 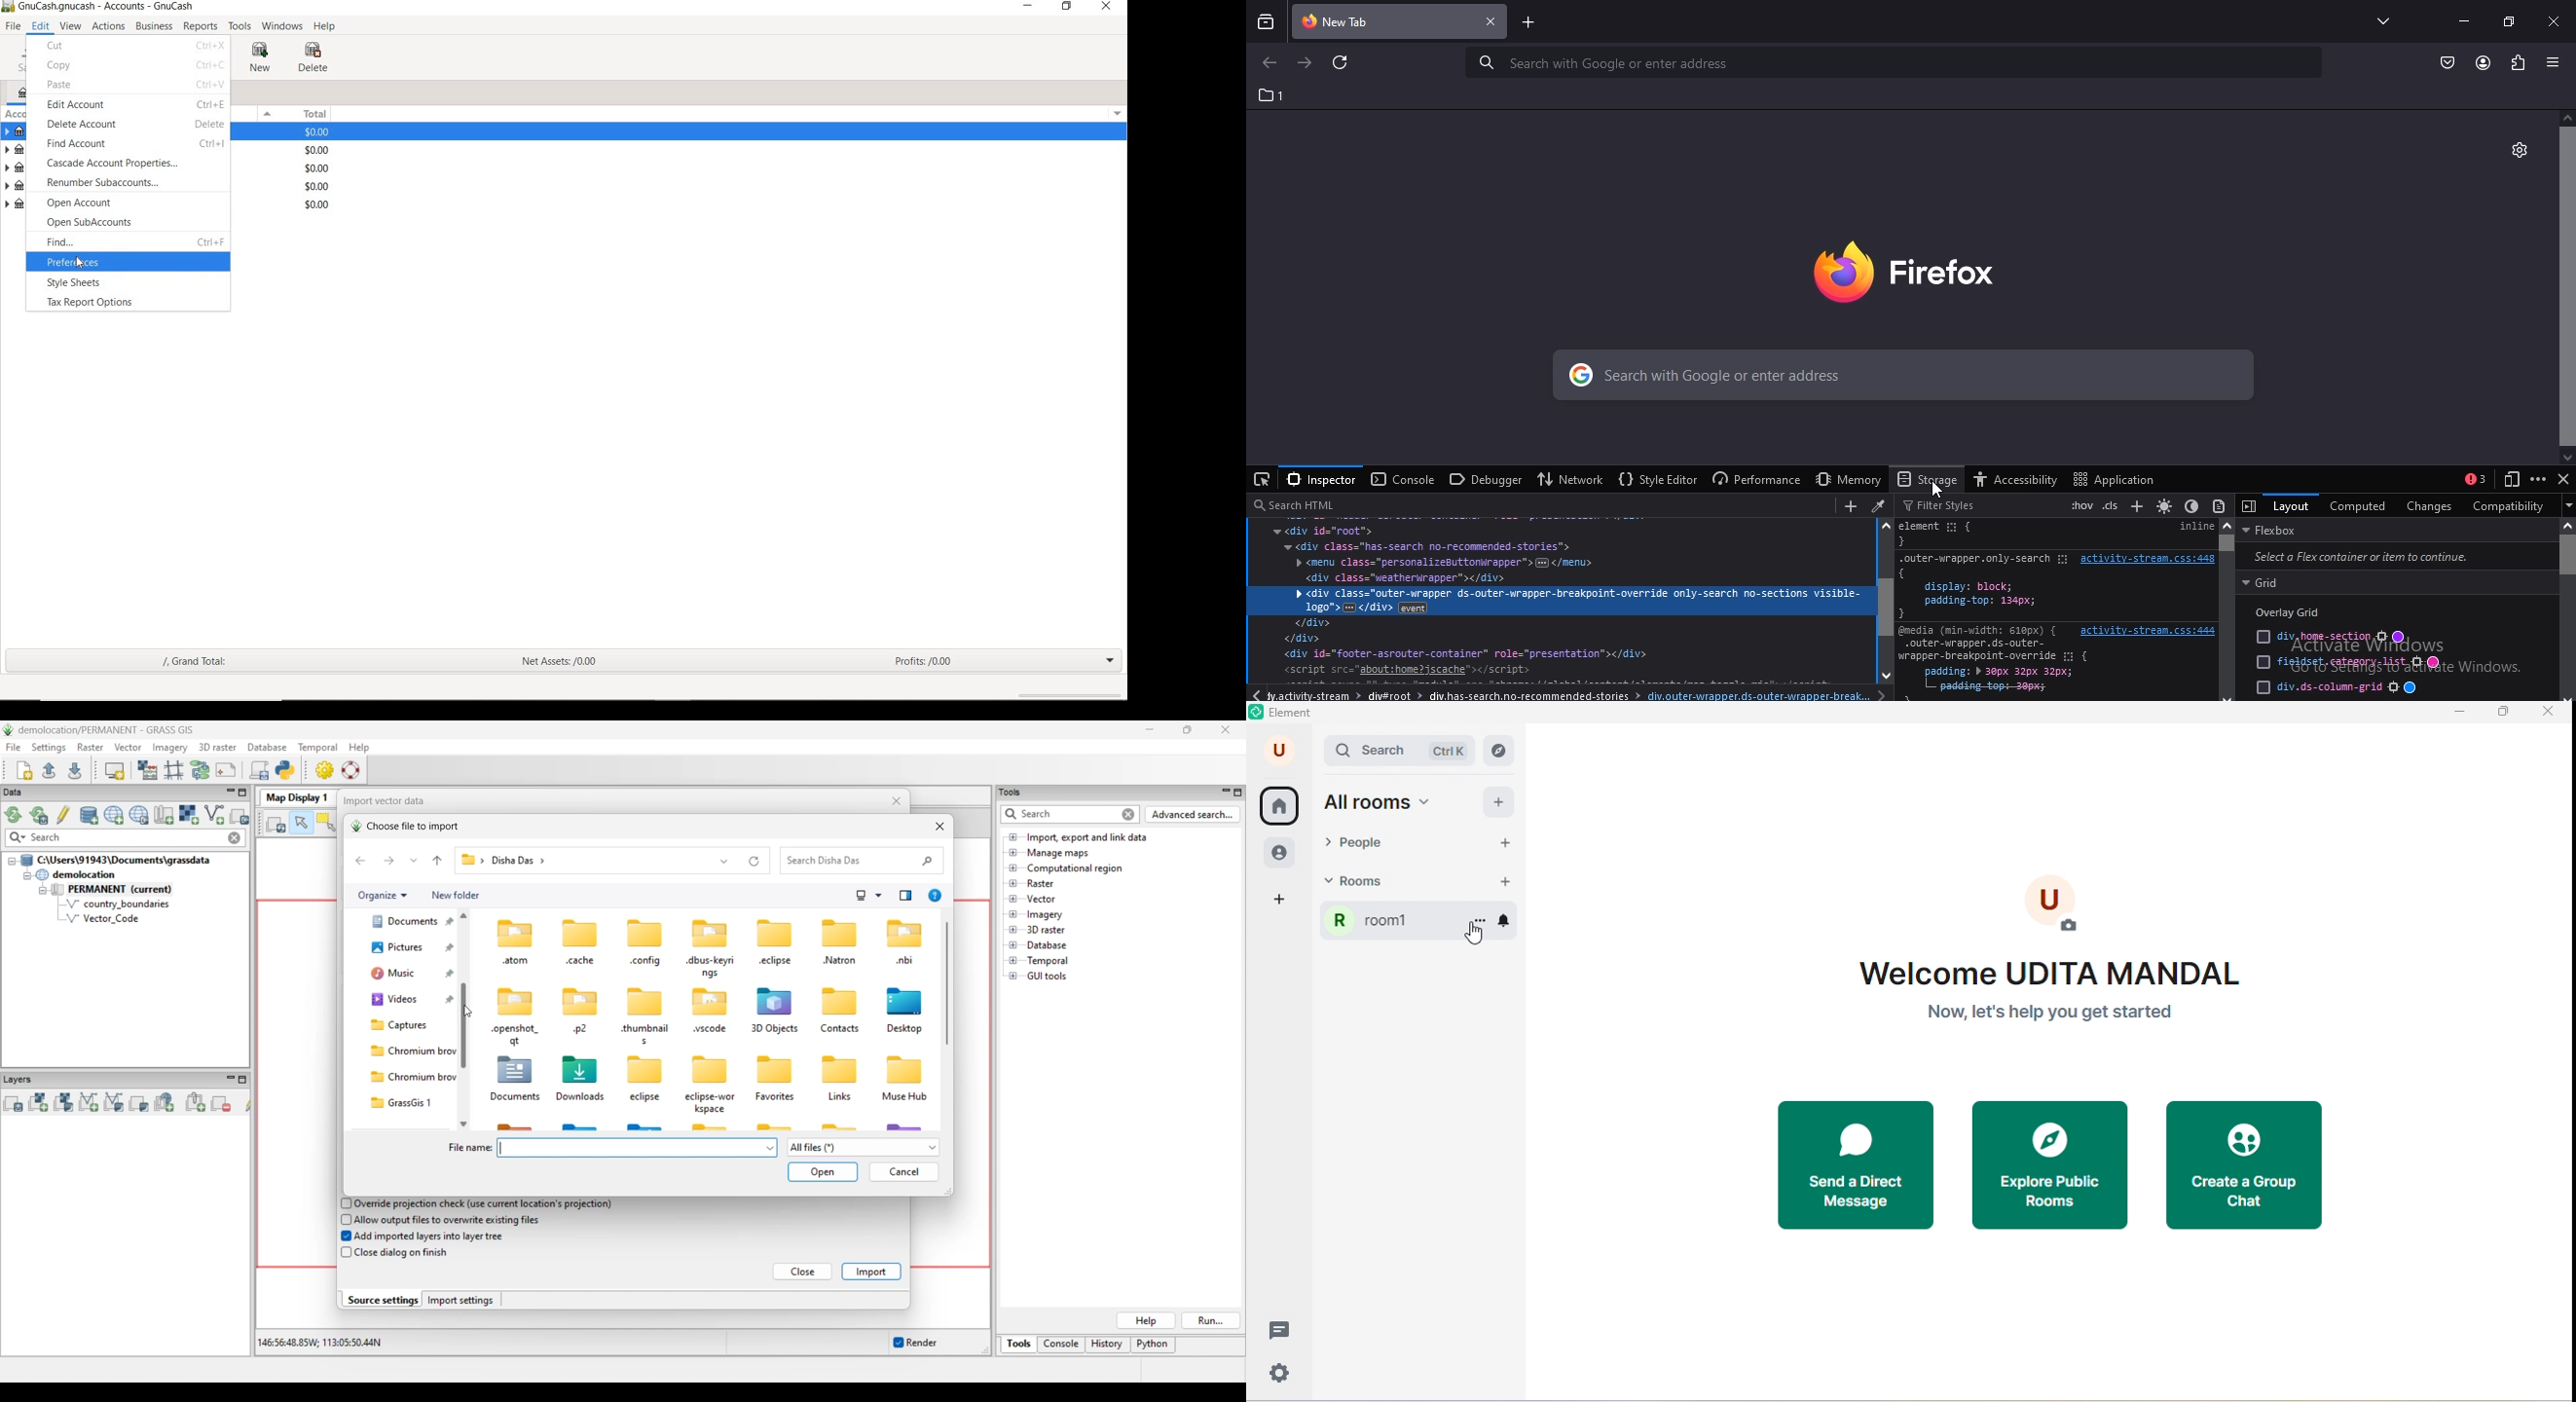 I want to click on element, so click(x=1284, y=714).